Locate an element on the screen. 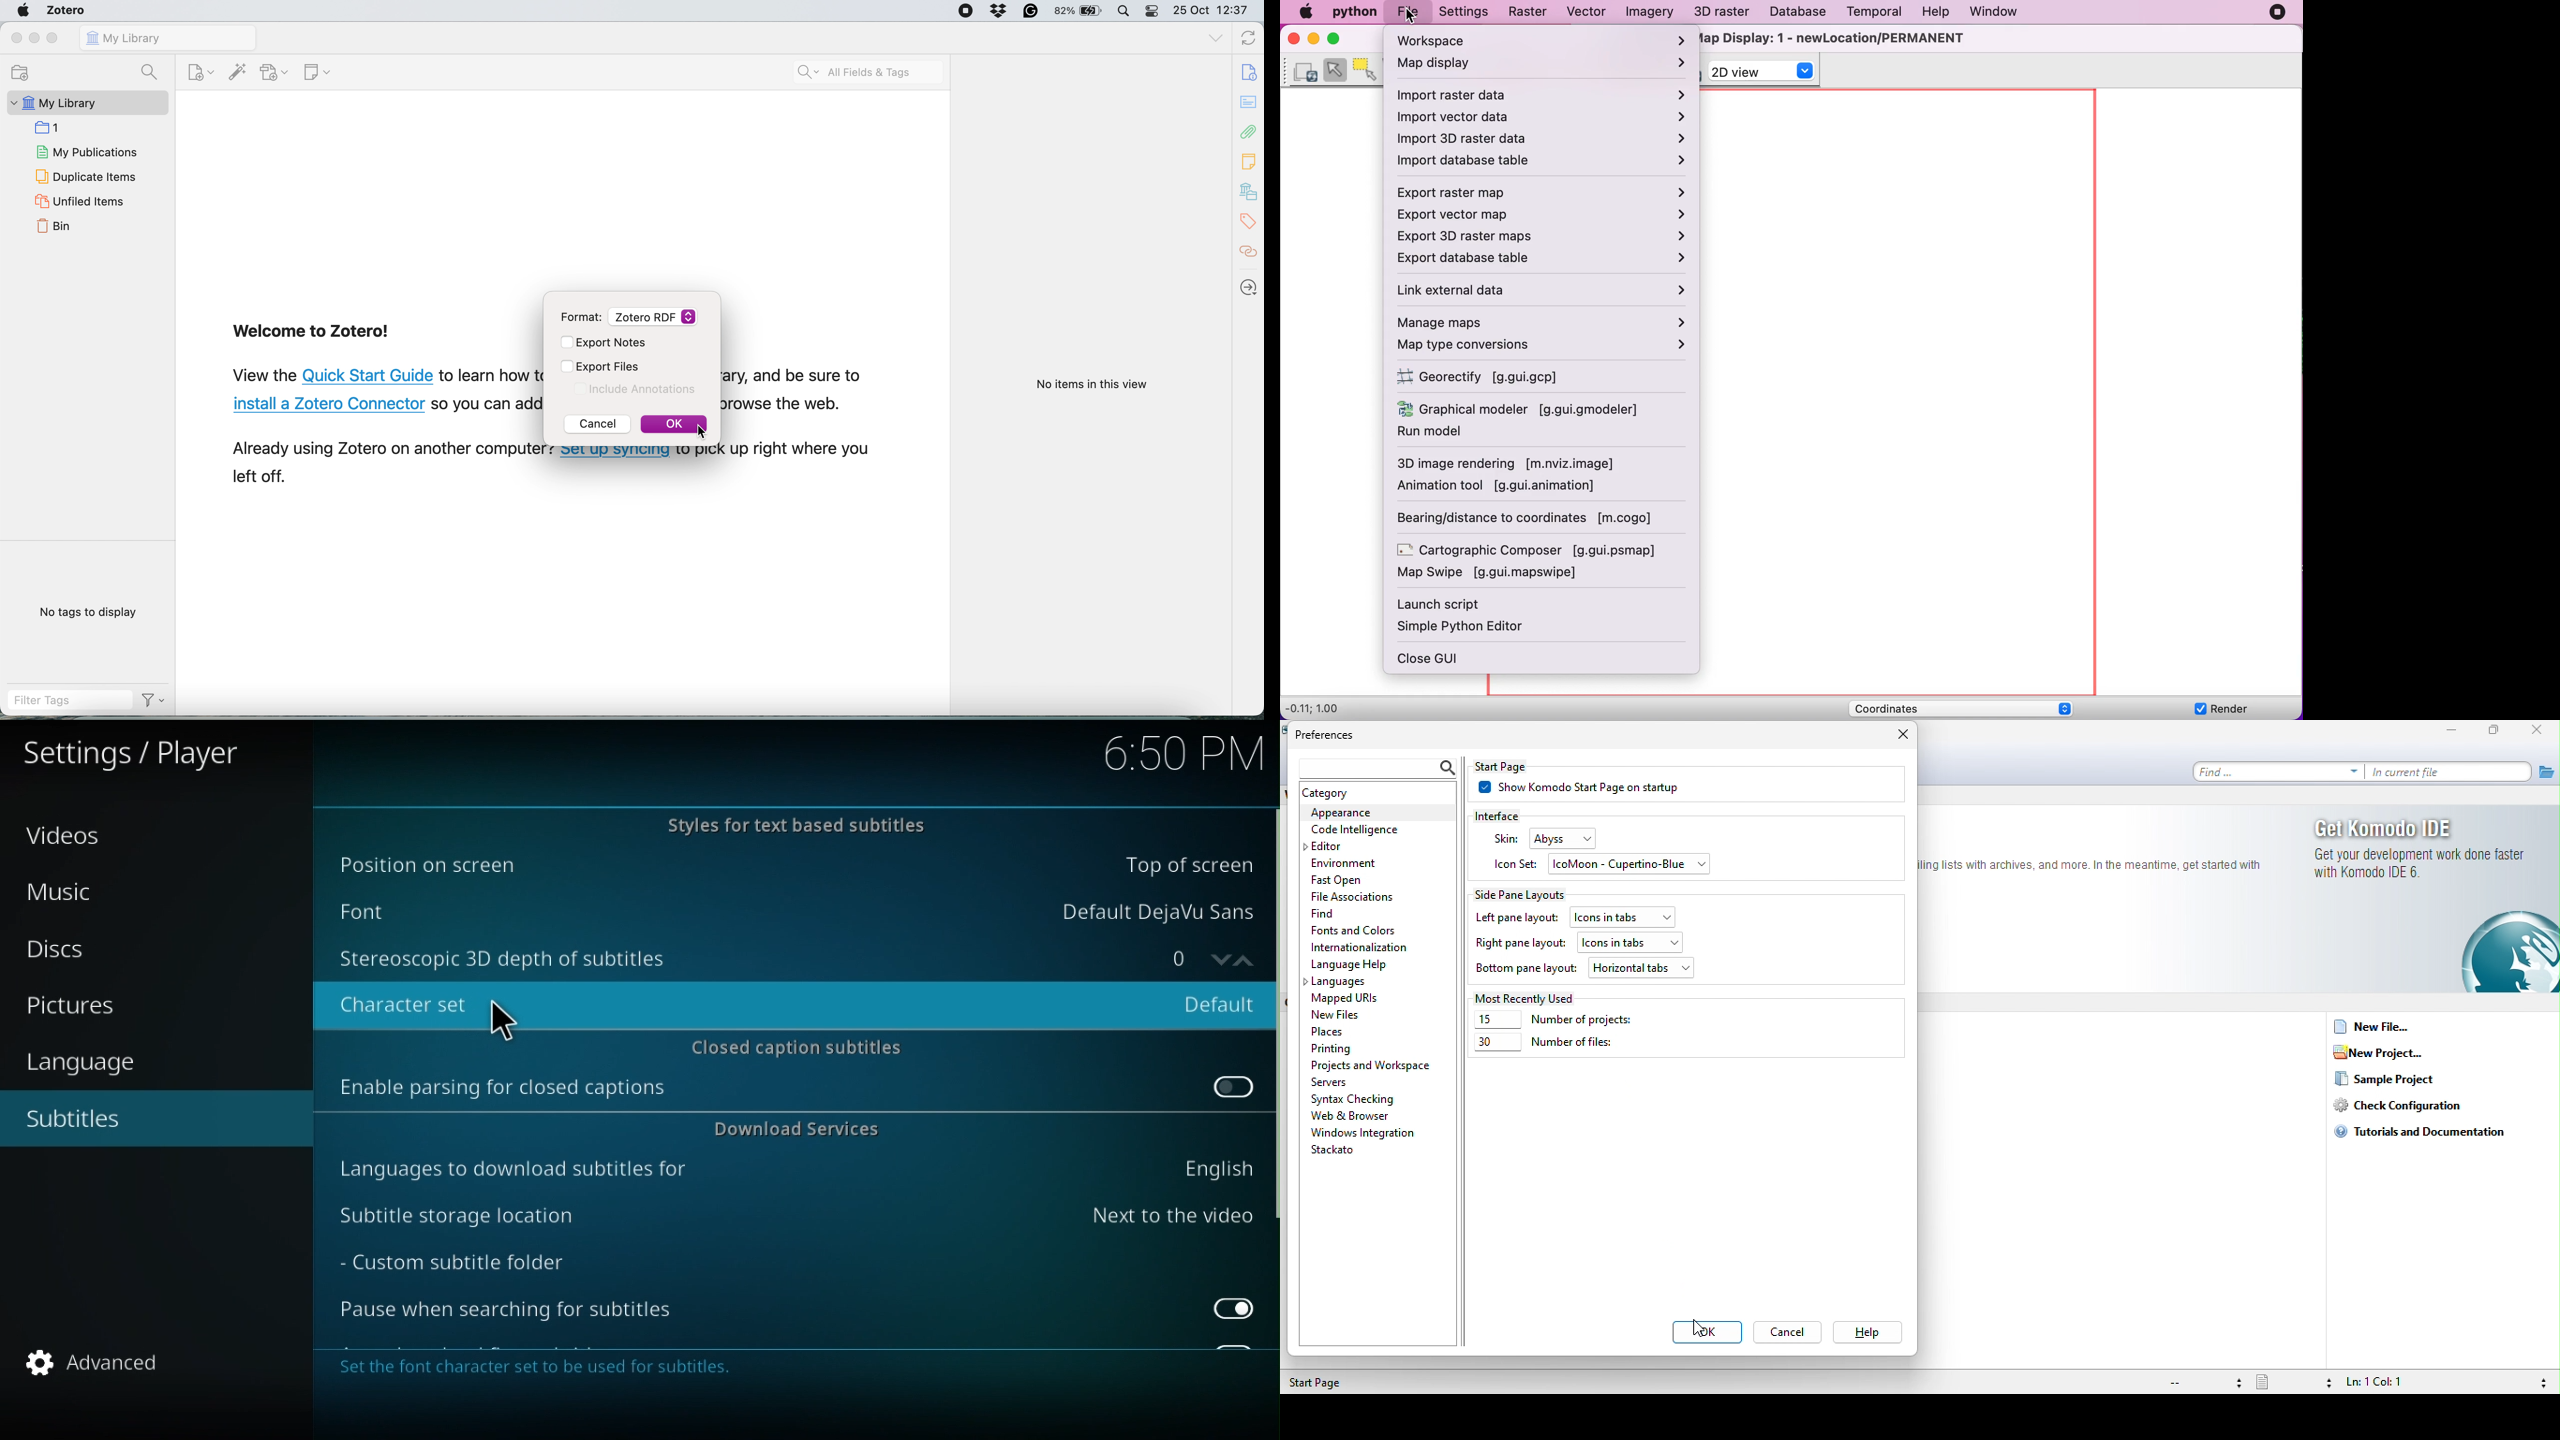 Image resolution: width=2576 pixels, height=1456 pixels. number input is located at coordinates (1197, 957).